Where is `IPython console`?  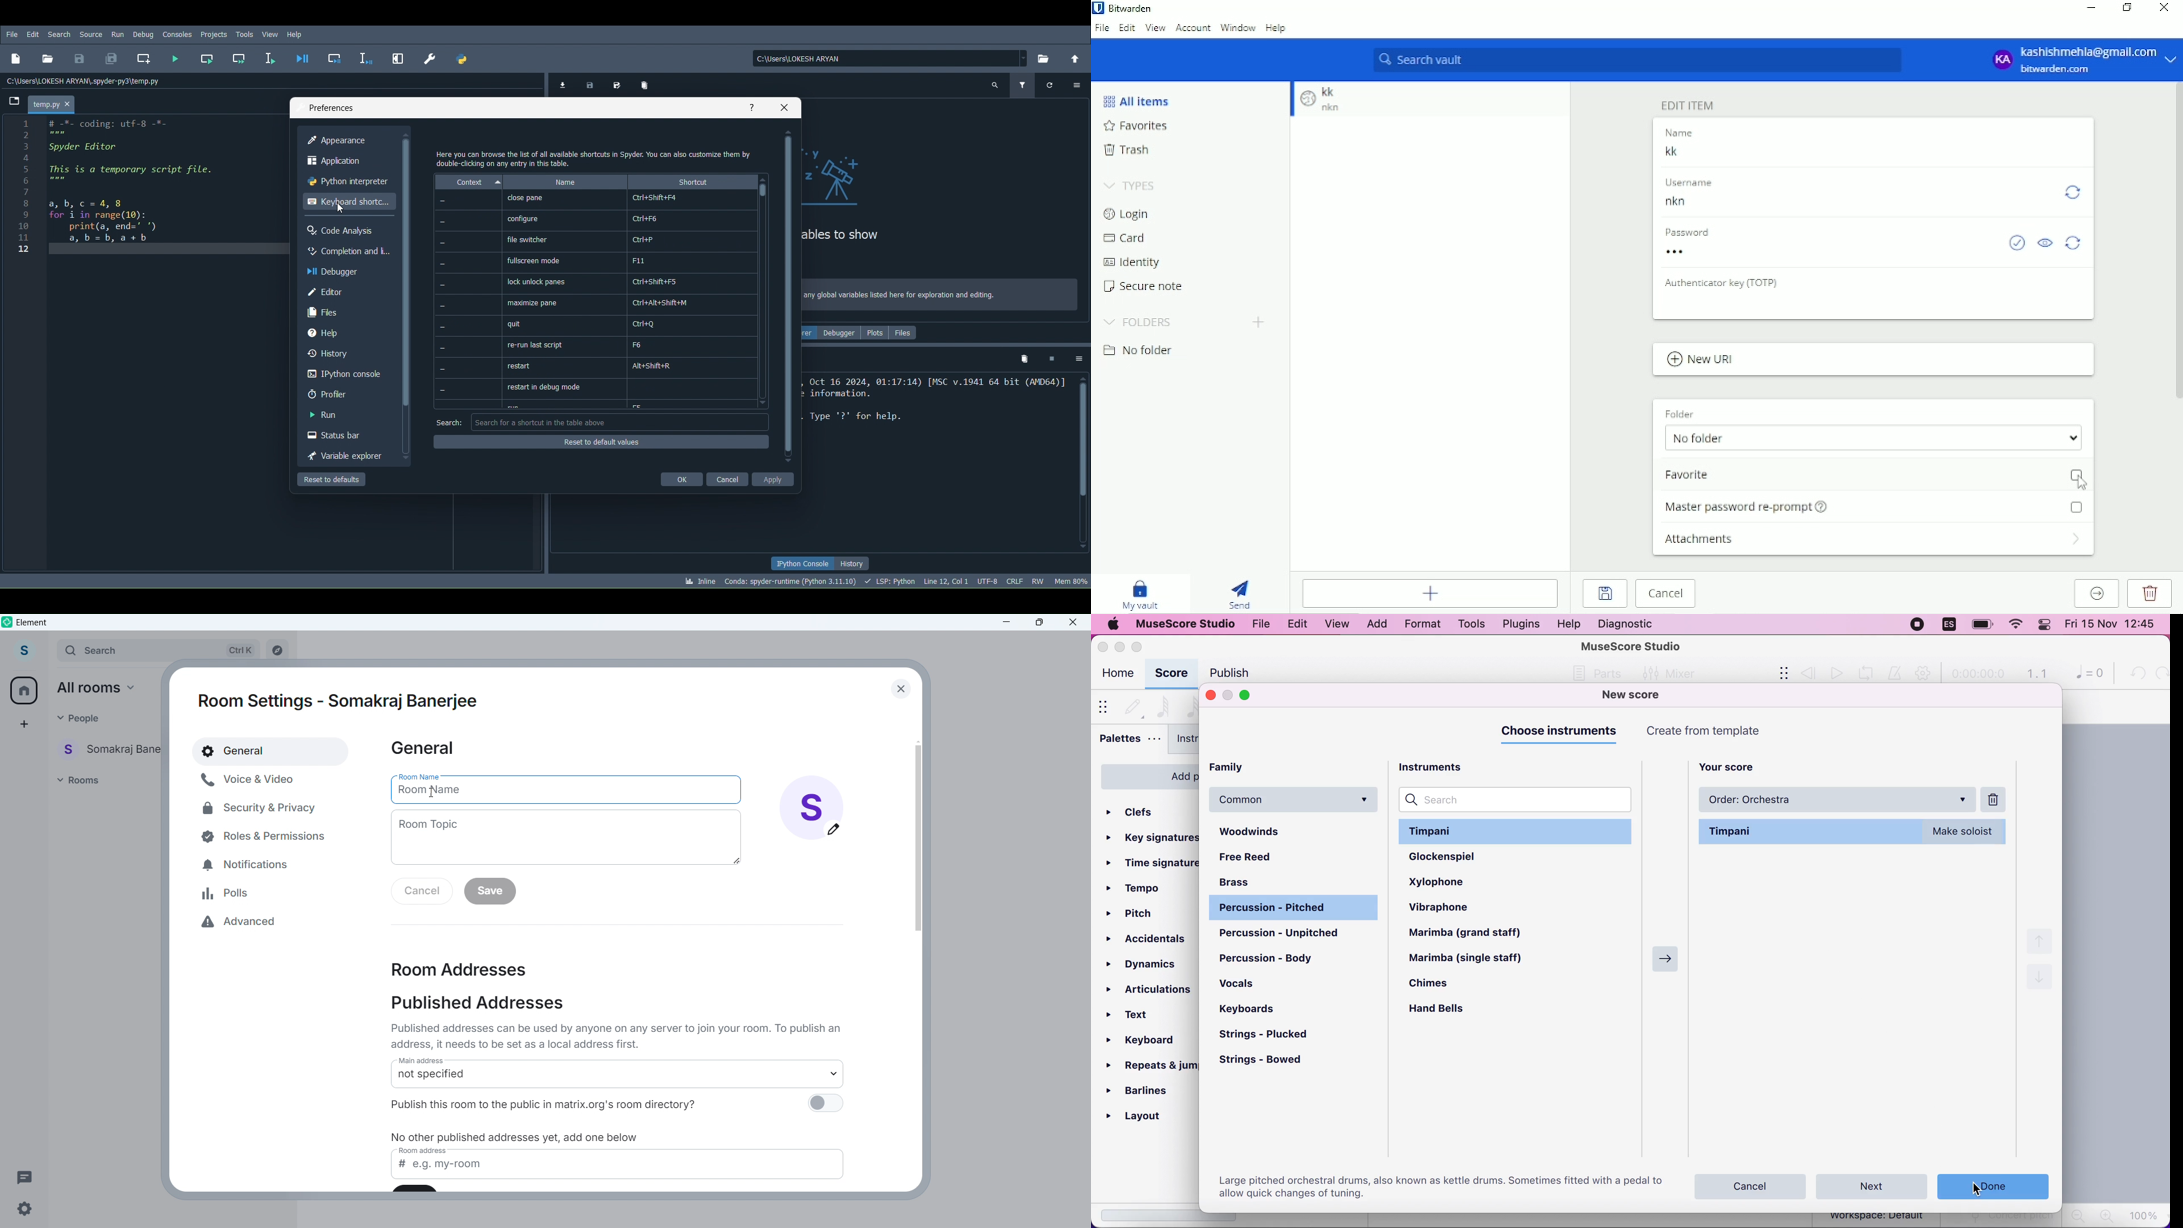
IPython console is located at coordinates (804, 562).